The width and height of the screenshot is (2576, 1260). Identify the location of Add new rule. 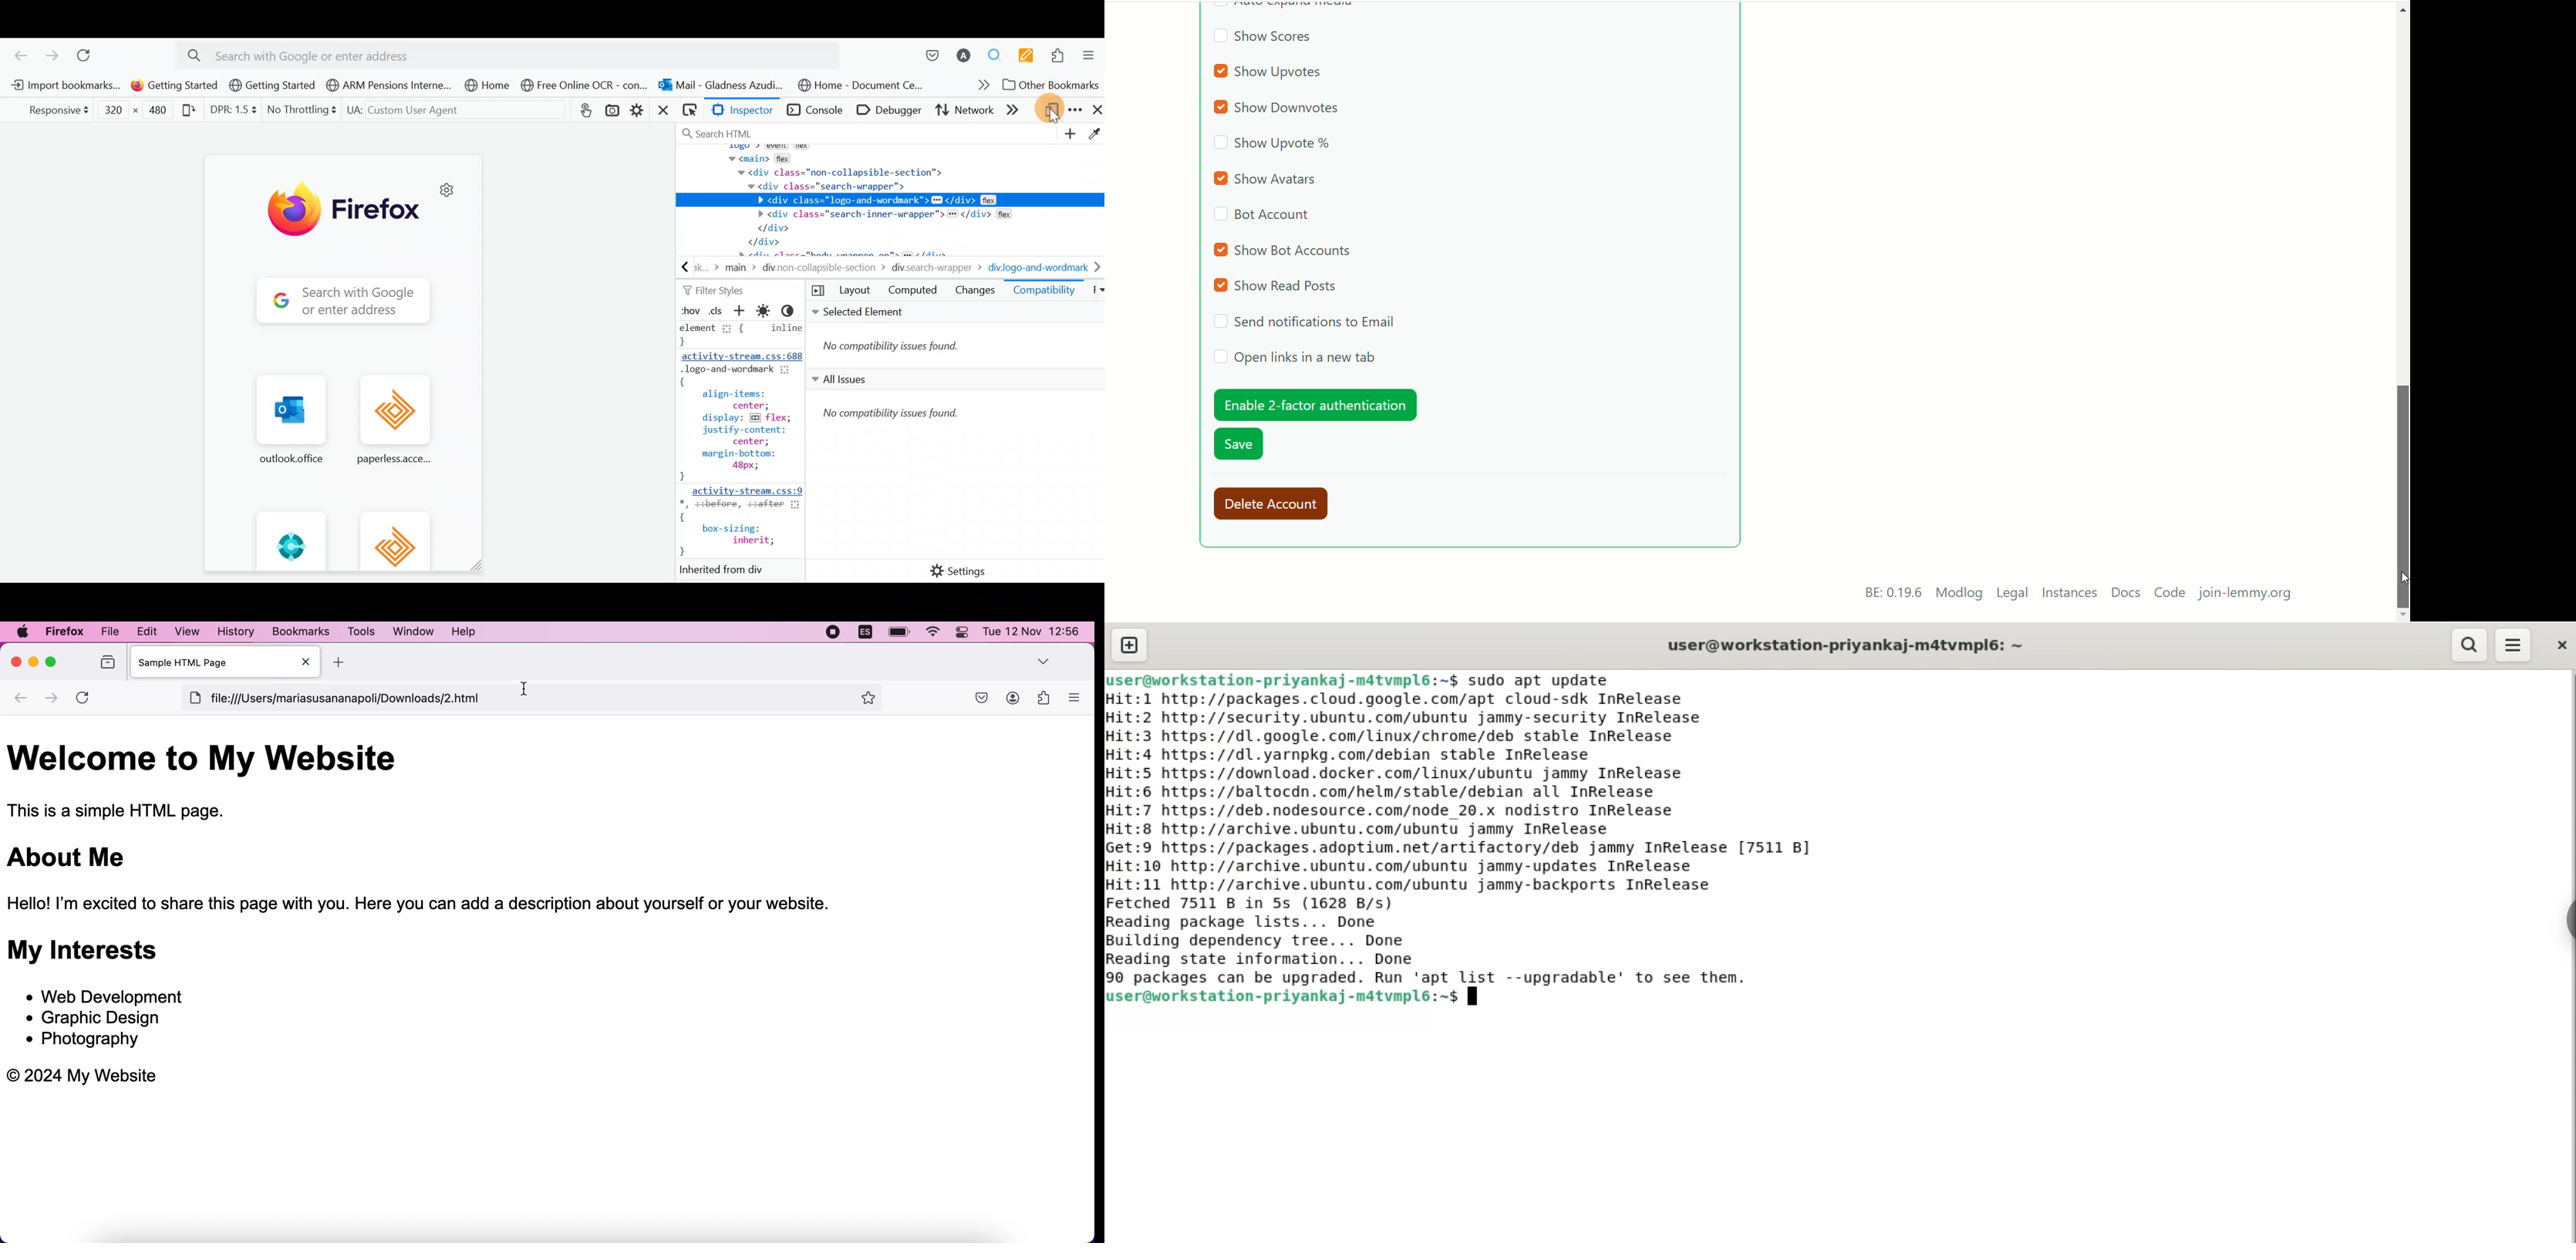
(744, 312).